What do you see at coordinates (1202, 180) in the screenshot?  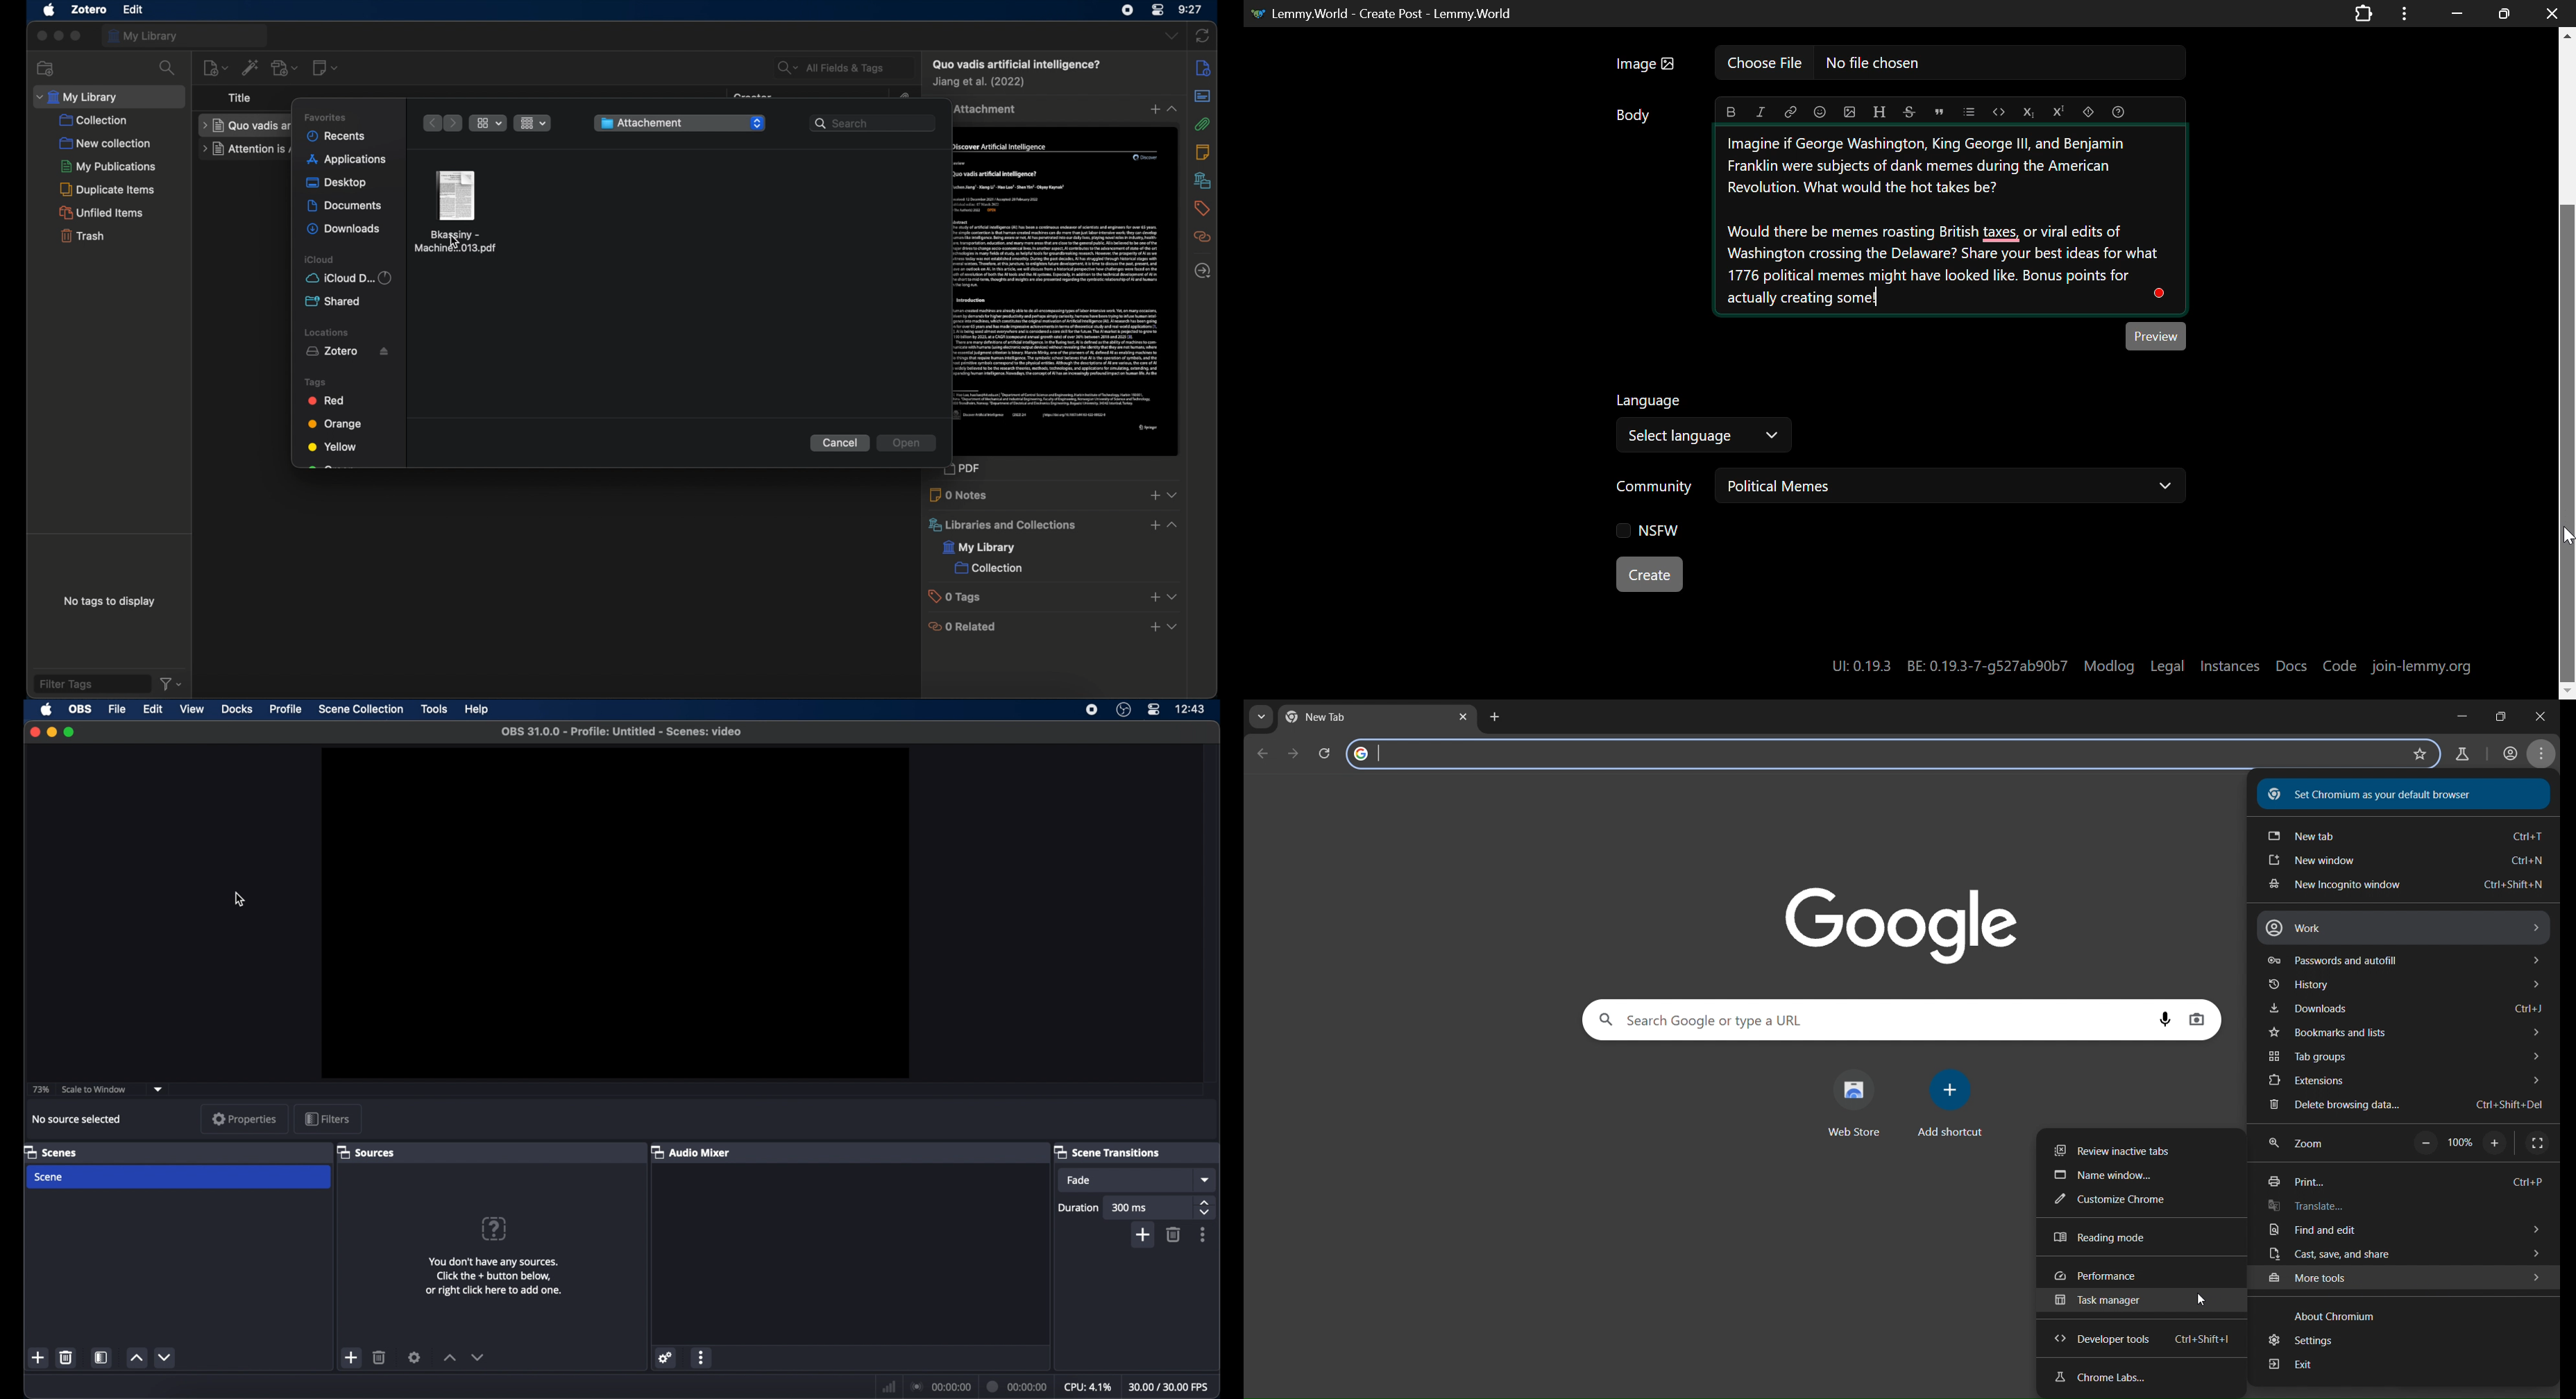 I see `libraries and collections` at bounding box center [1202, 180].